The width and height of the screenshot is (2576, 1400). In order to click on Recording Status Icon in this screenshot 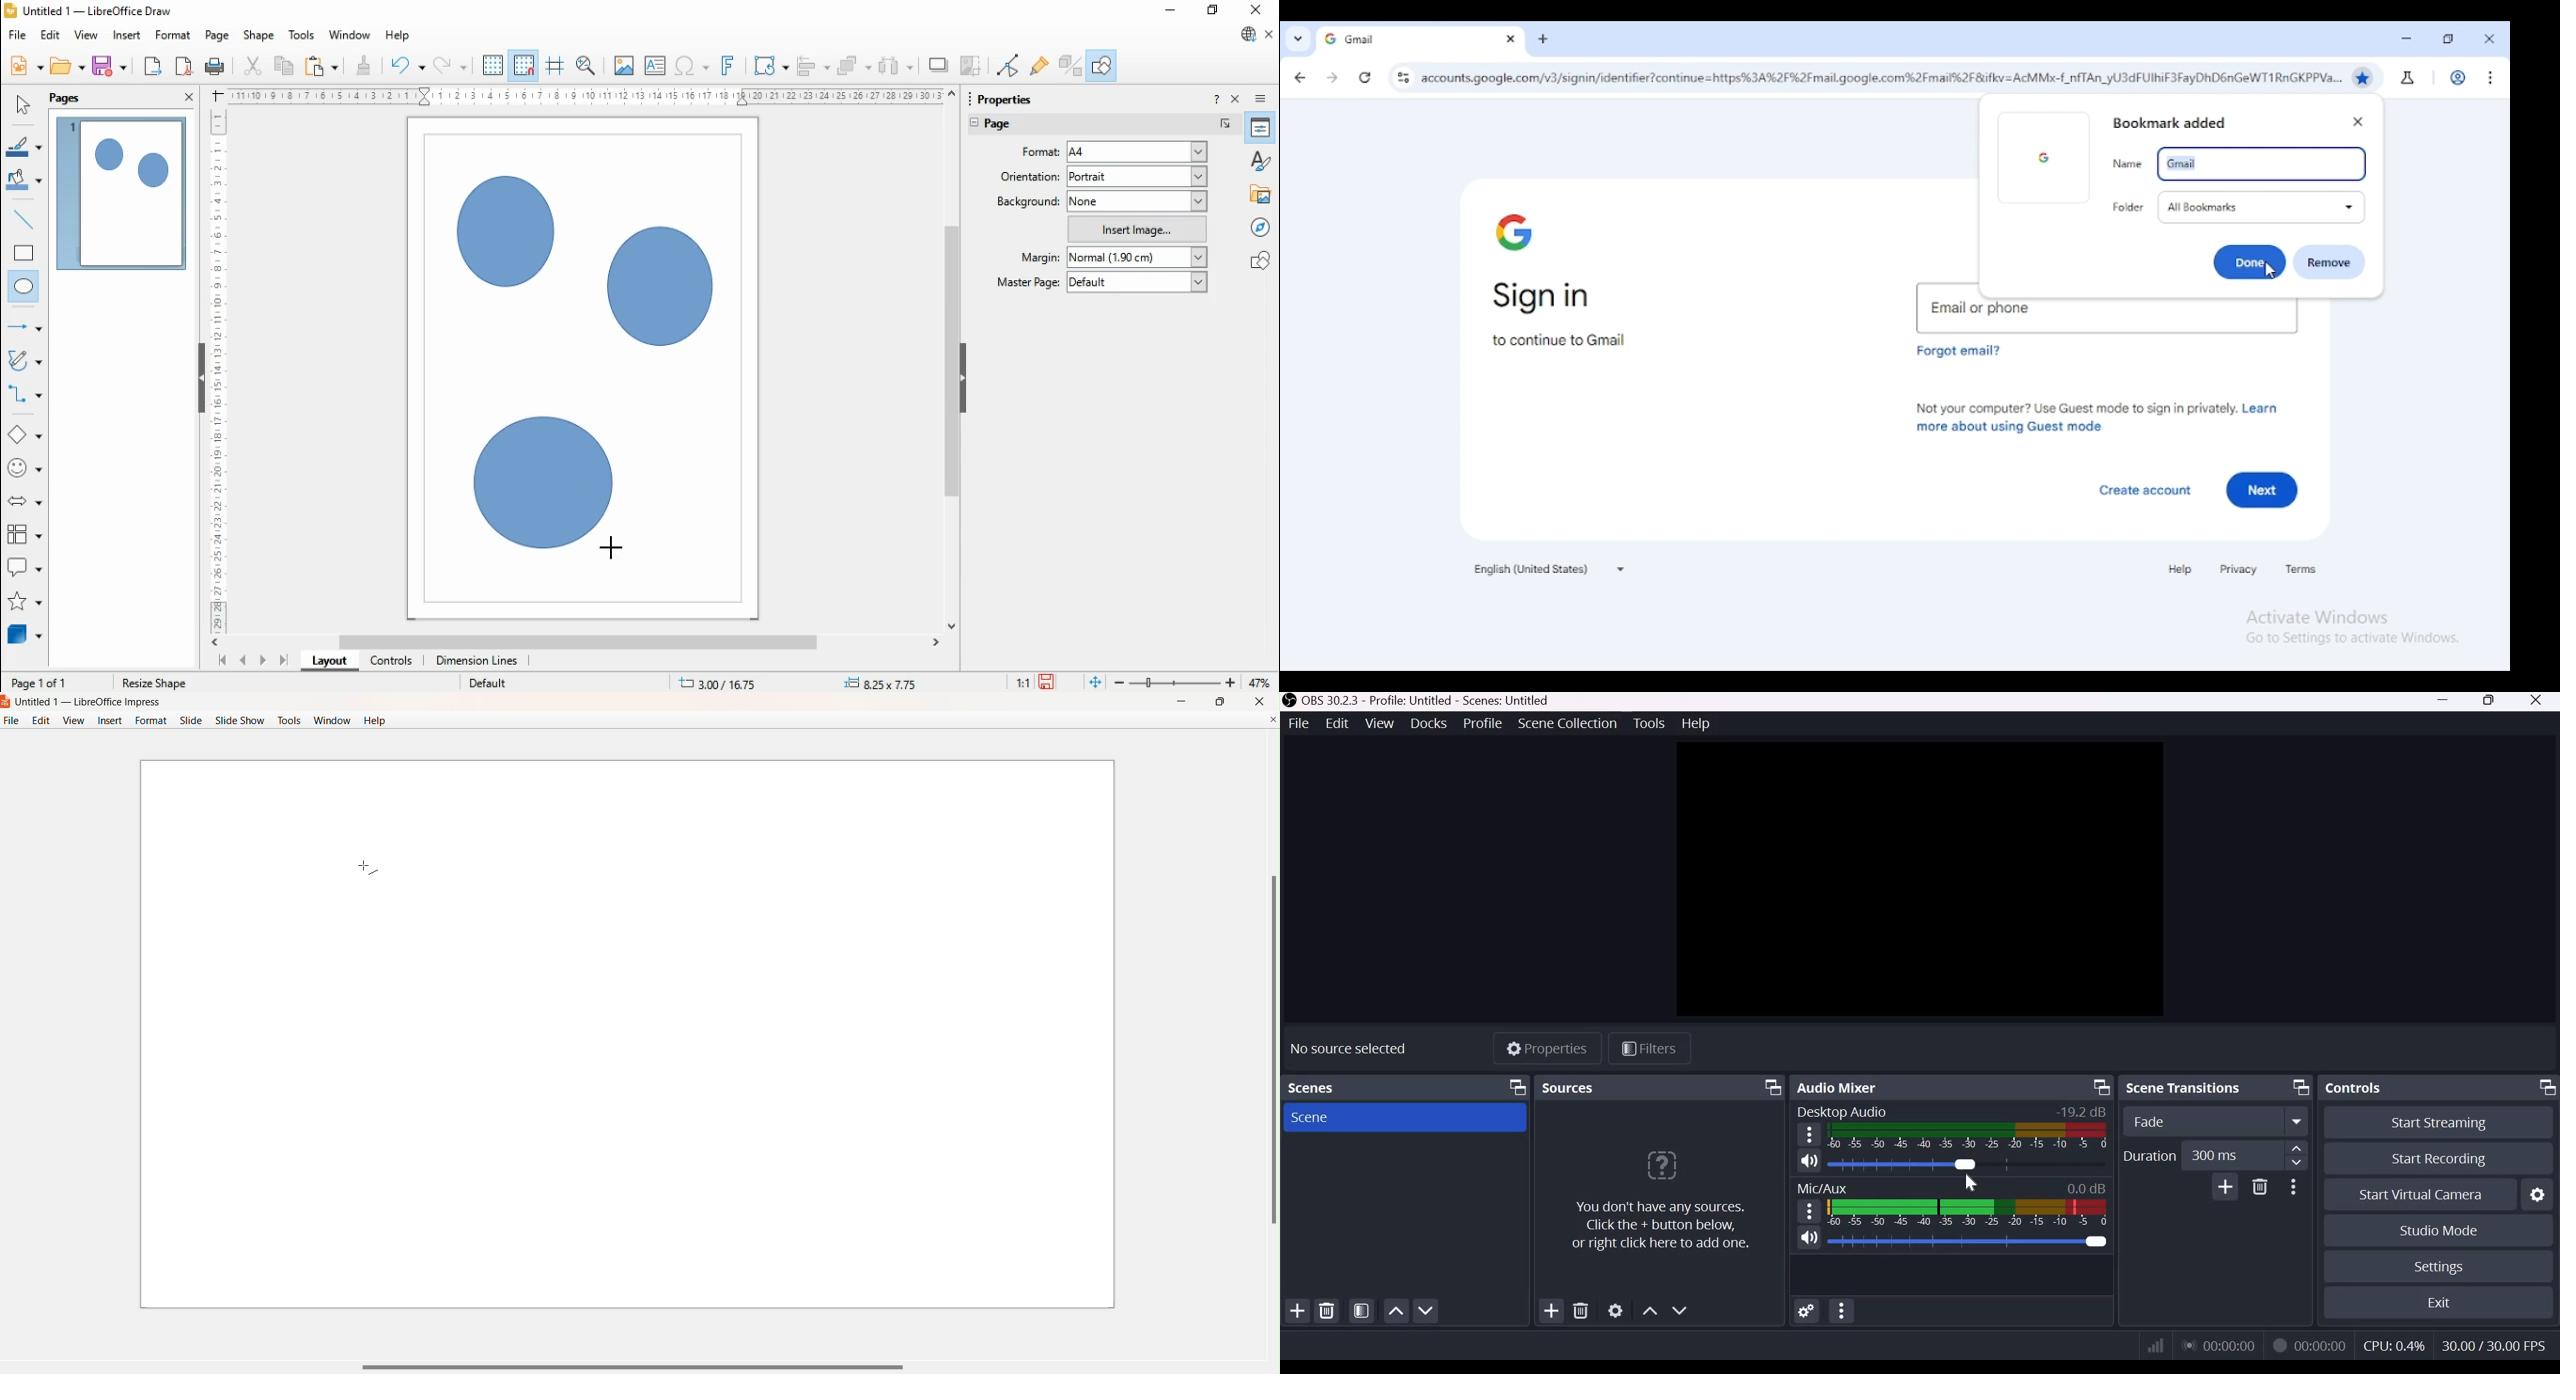, I will do `click(2279, 1344)`.